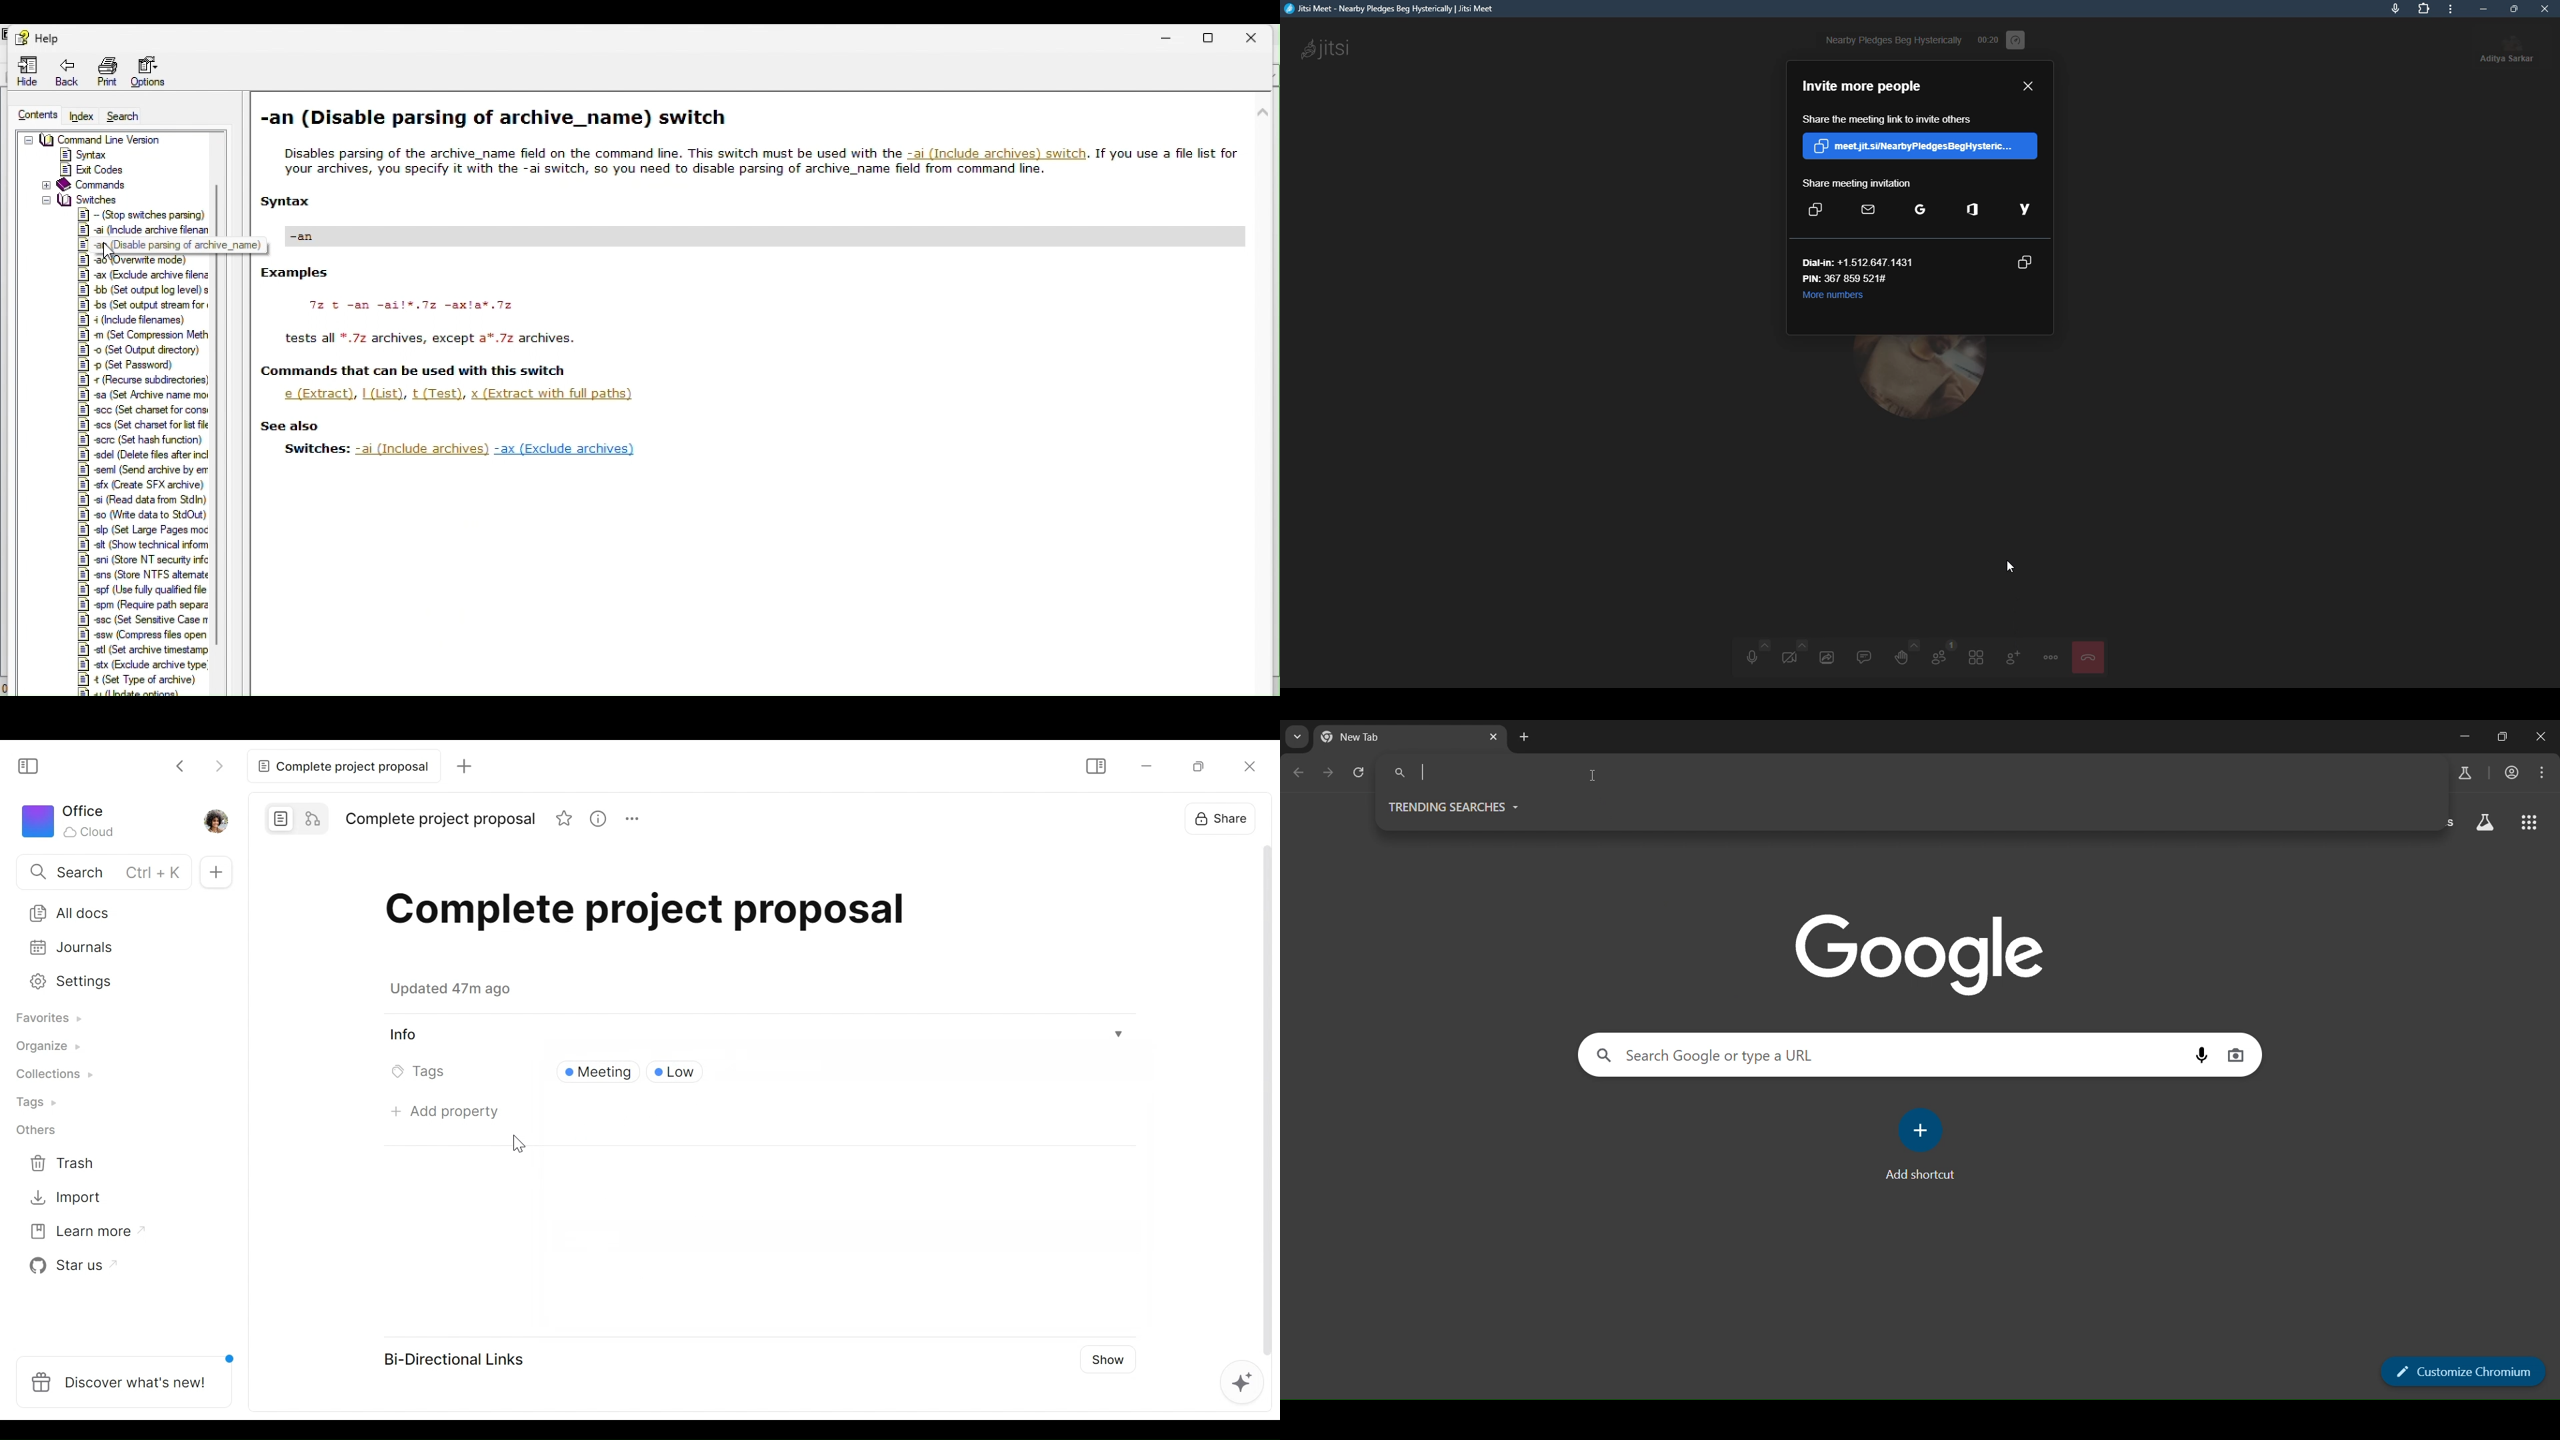 The image size is (2576, 1456). What do you see at coordinates (39, 38) in the screenshot?
I see `Help` at bounding box center [39, 38].